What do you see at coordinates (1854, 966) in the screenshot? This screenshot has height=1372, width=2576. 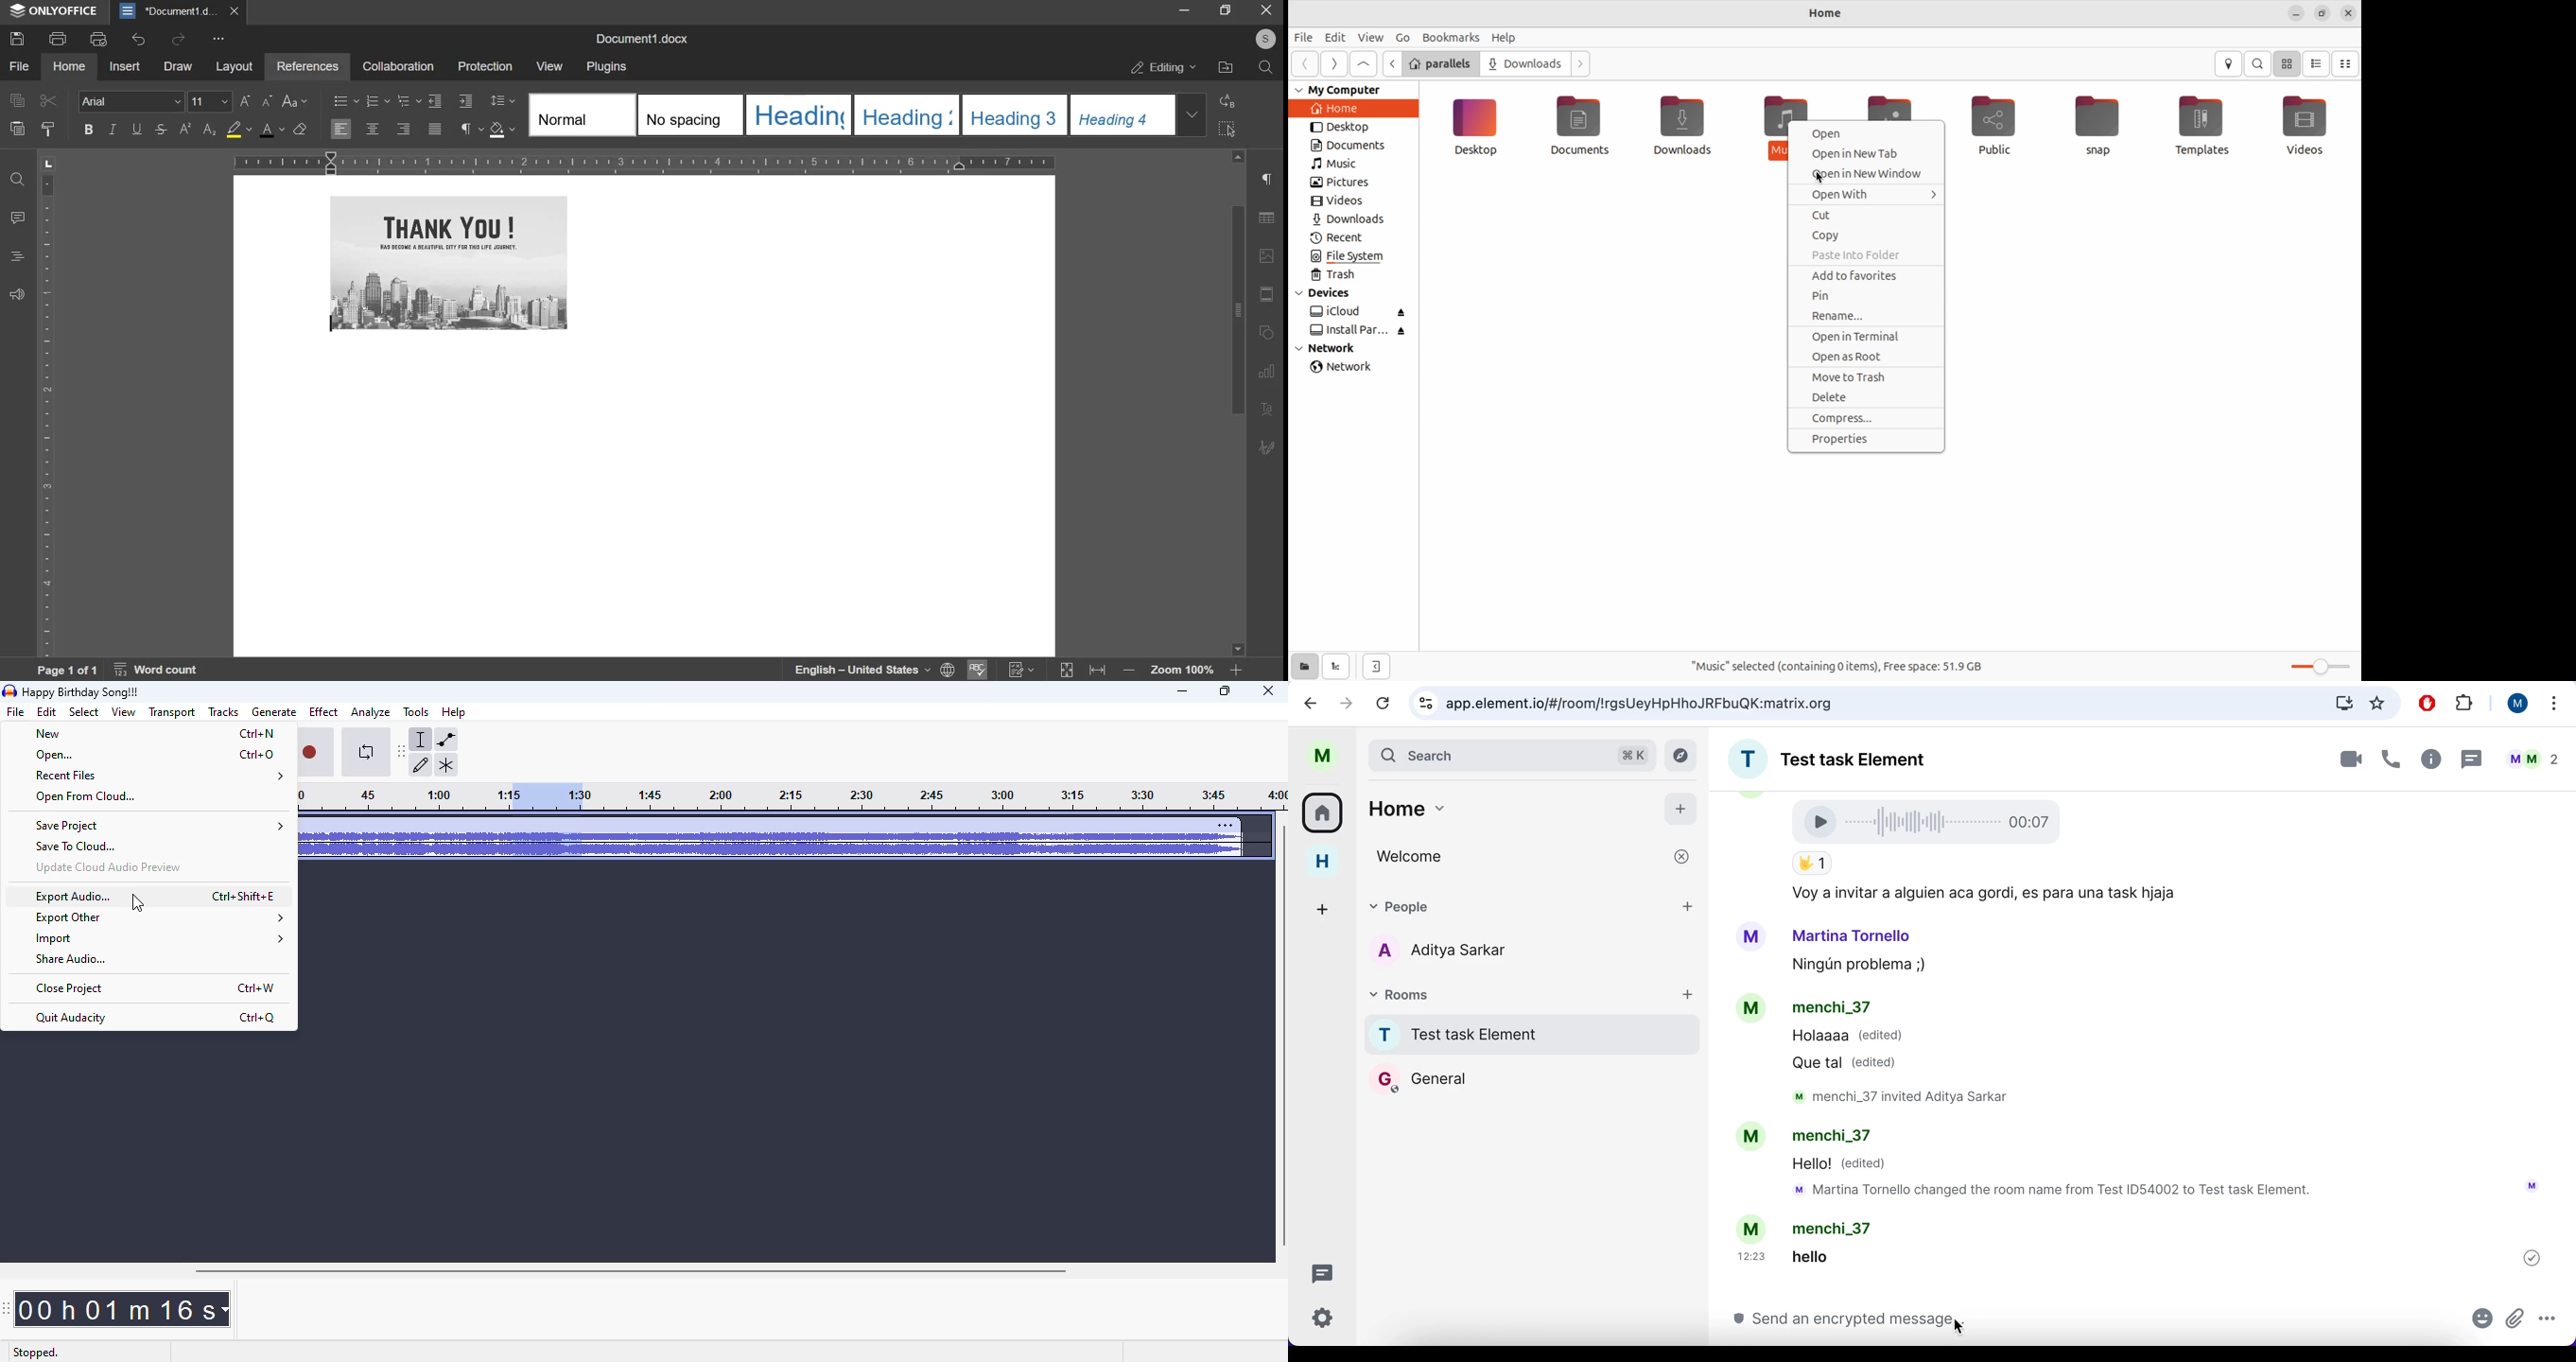 I see `Ningun problema ;,` at bounding box center [1854, 966].